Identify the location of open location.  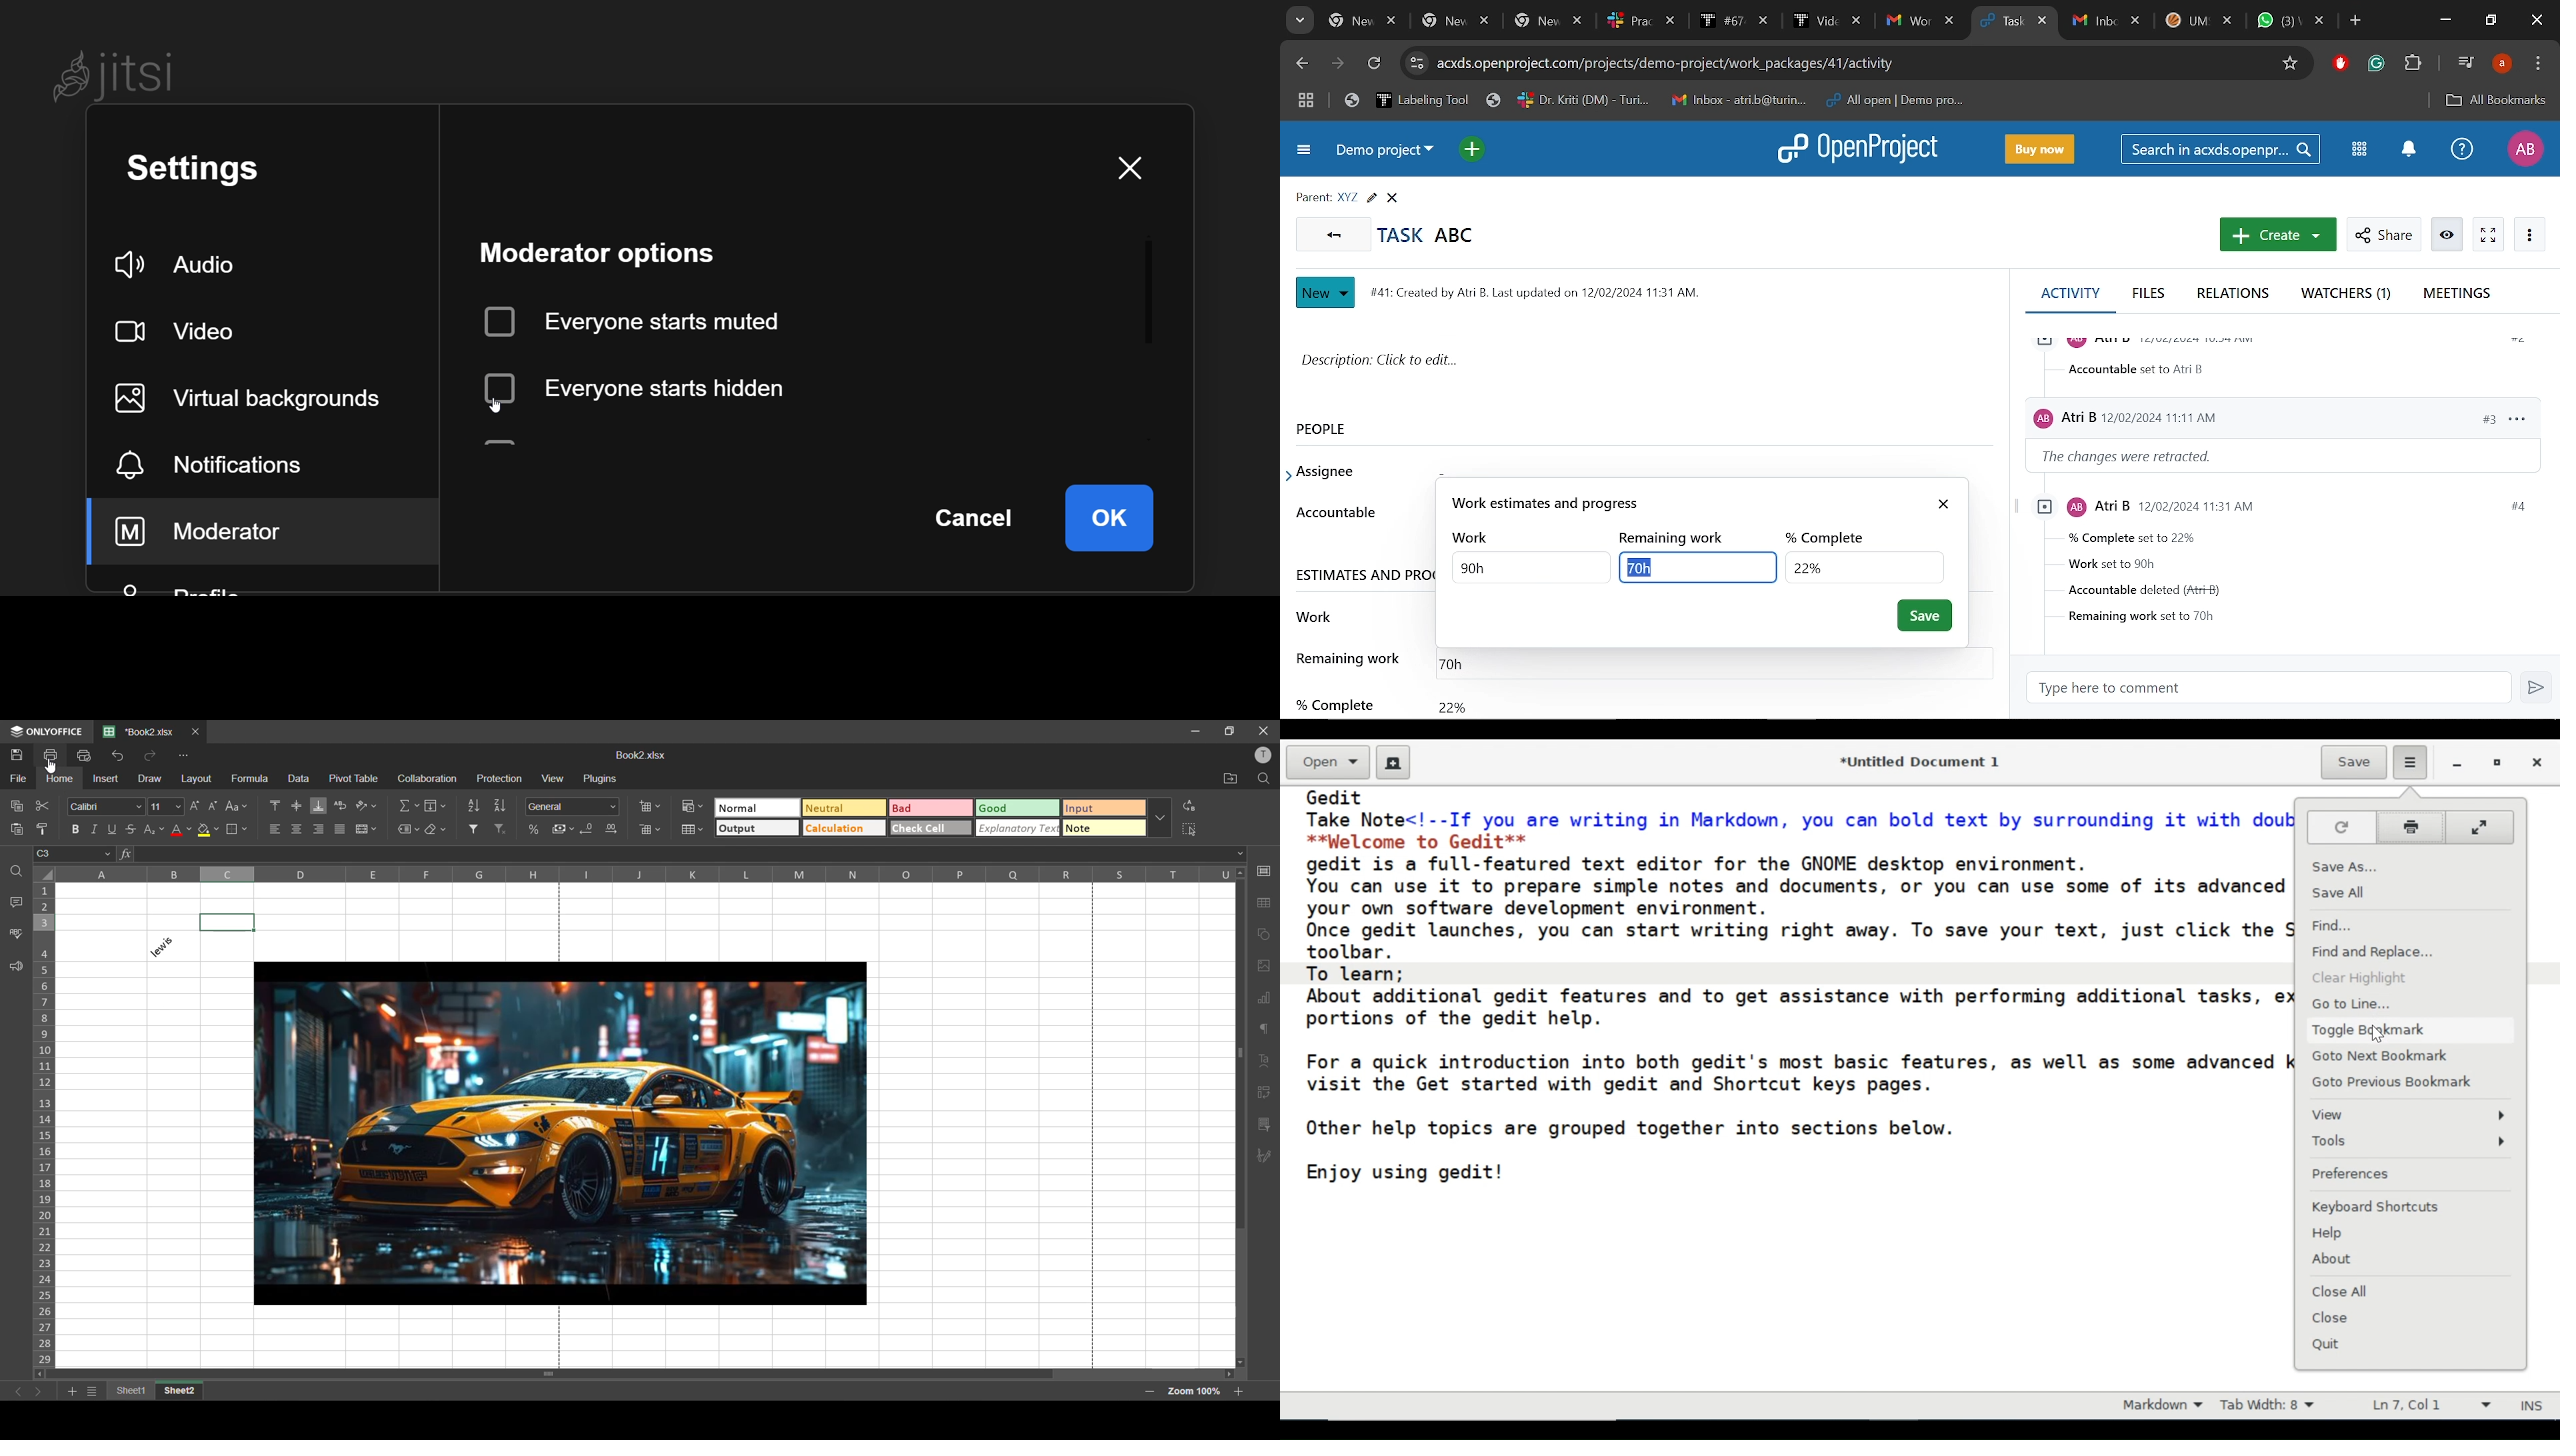
(1229, 781).